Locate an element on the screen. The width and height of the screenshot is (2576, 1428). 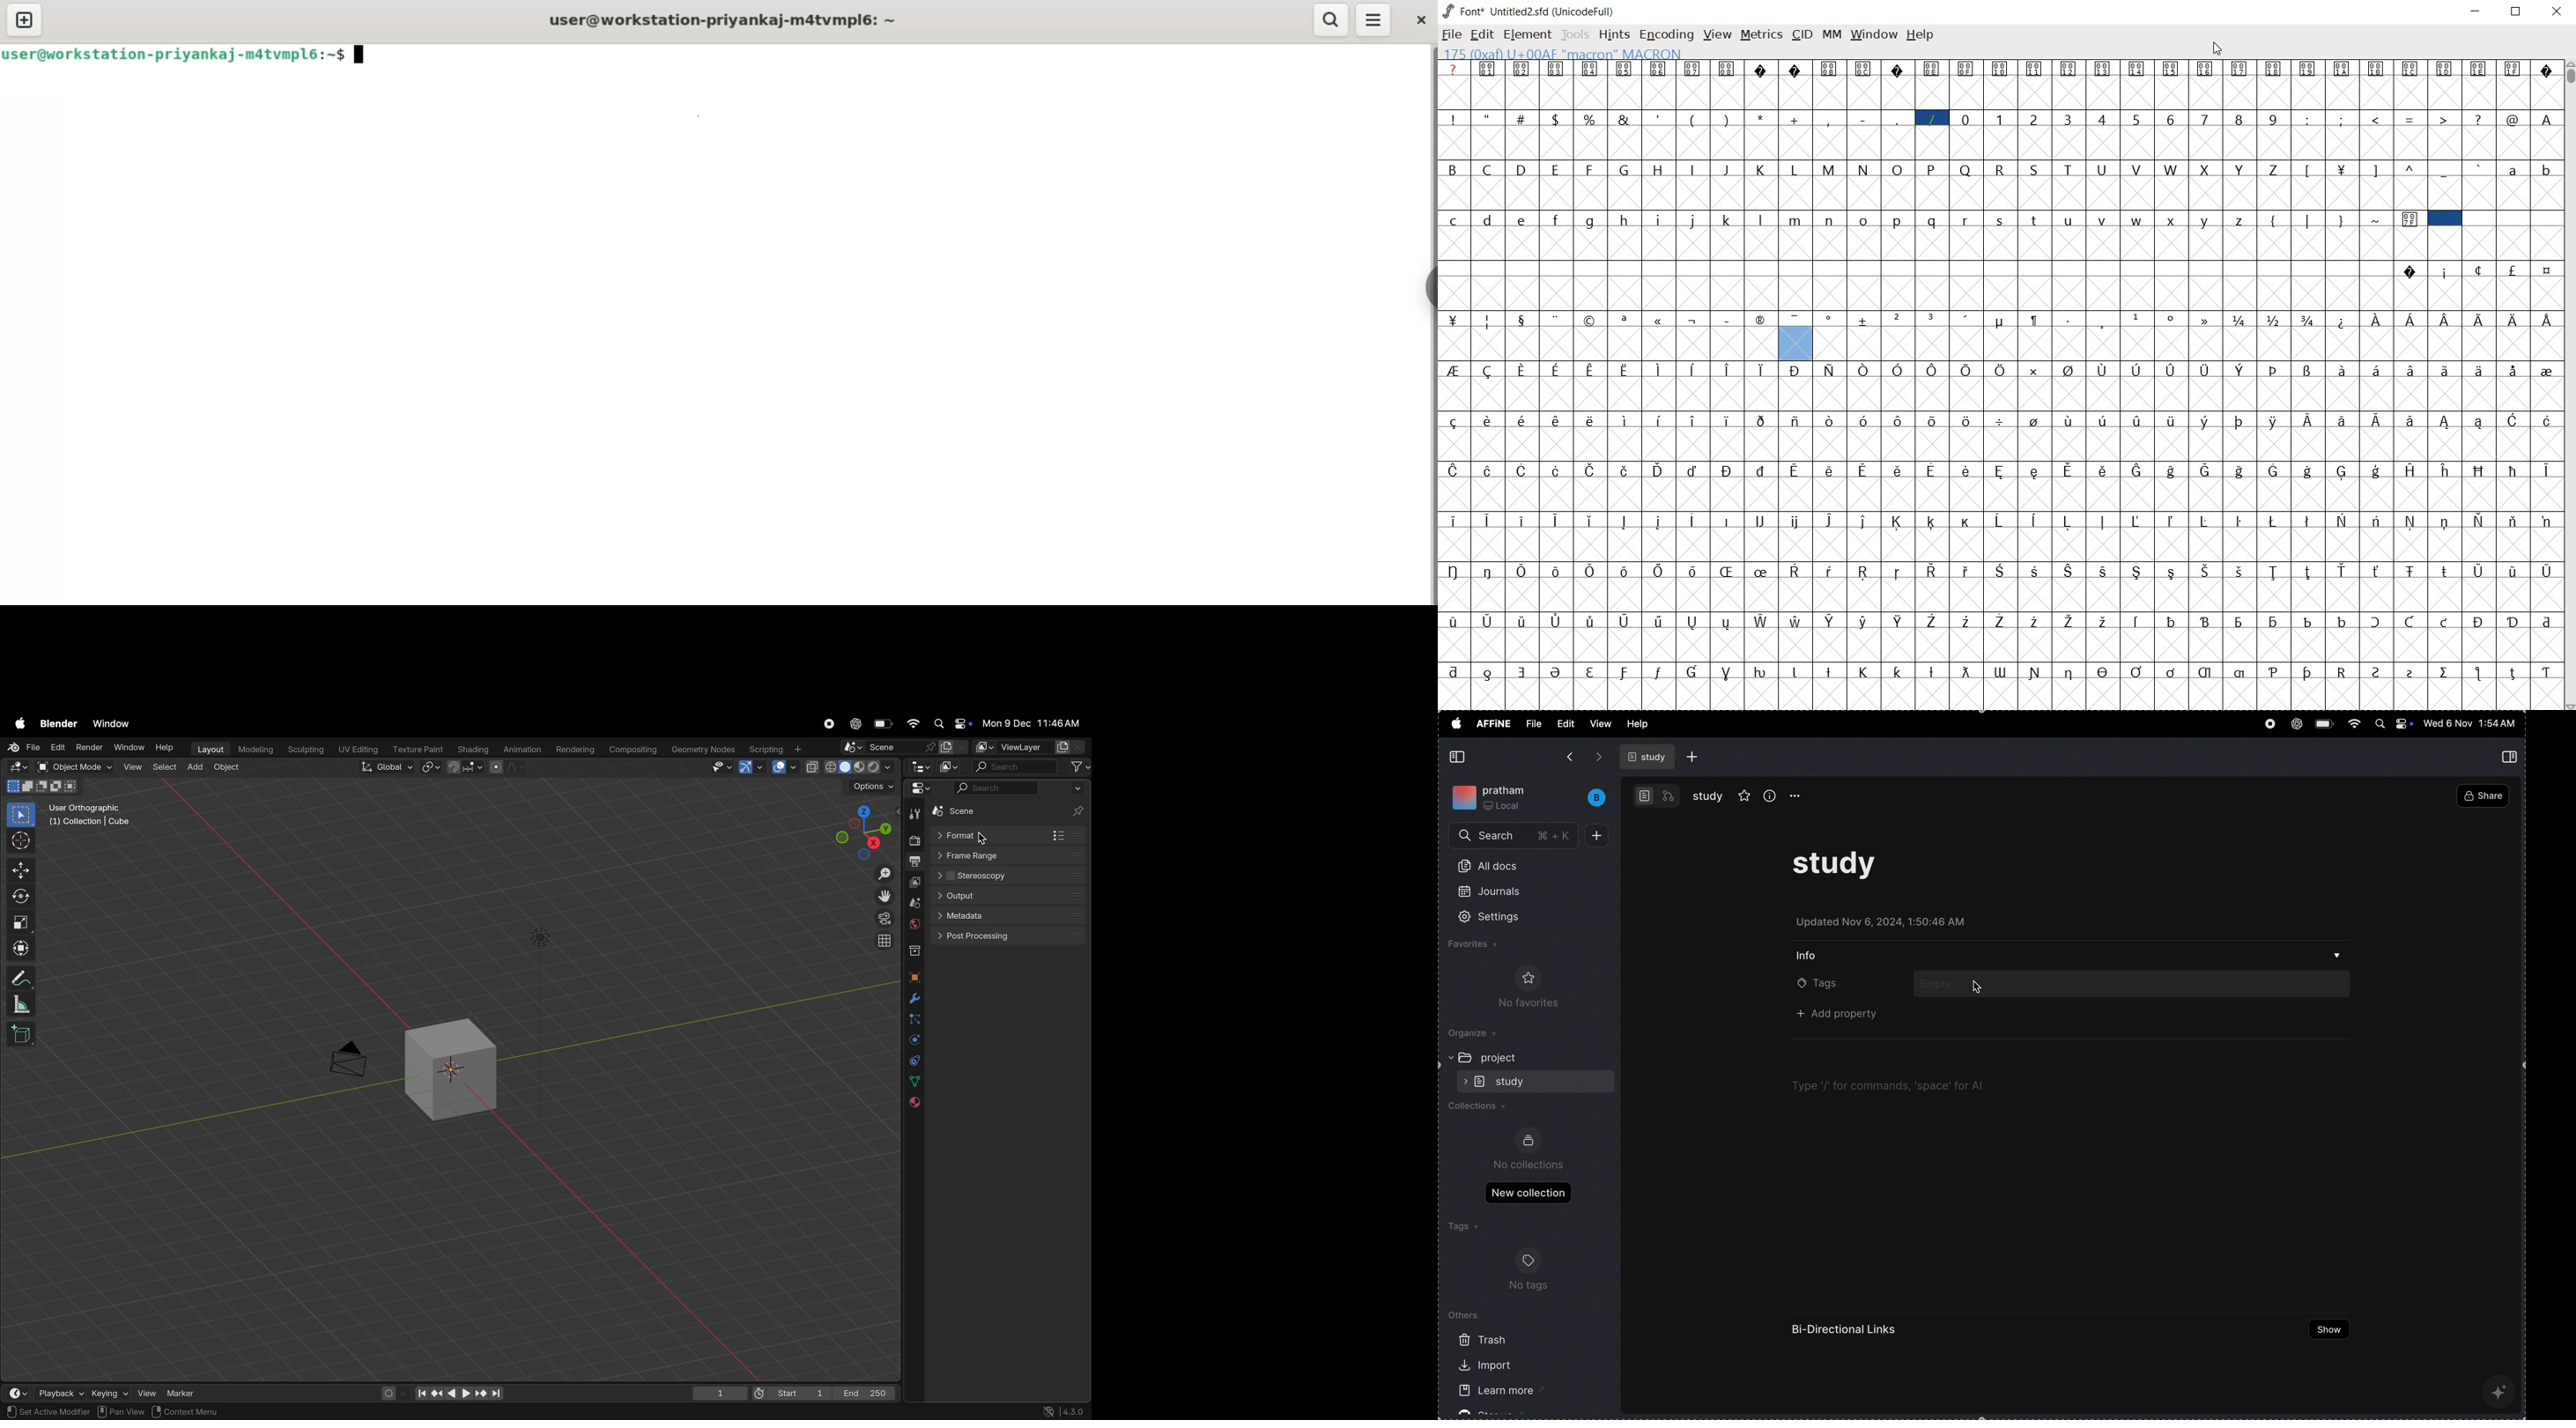
Symbol is located at coordinates (1660, 370).